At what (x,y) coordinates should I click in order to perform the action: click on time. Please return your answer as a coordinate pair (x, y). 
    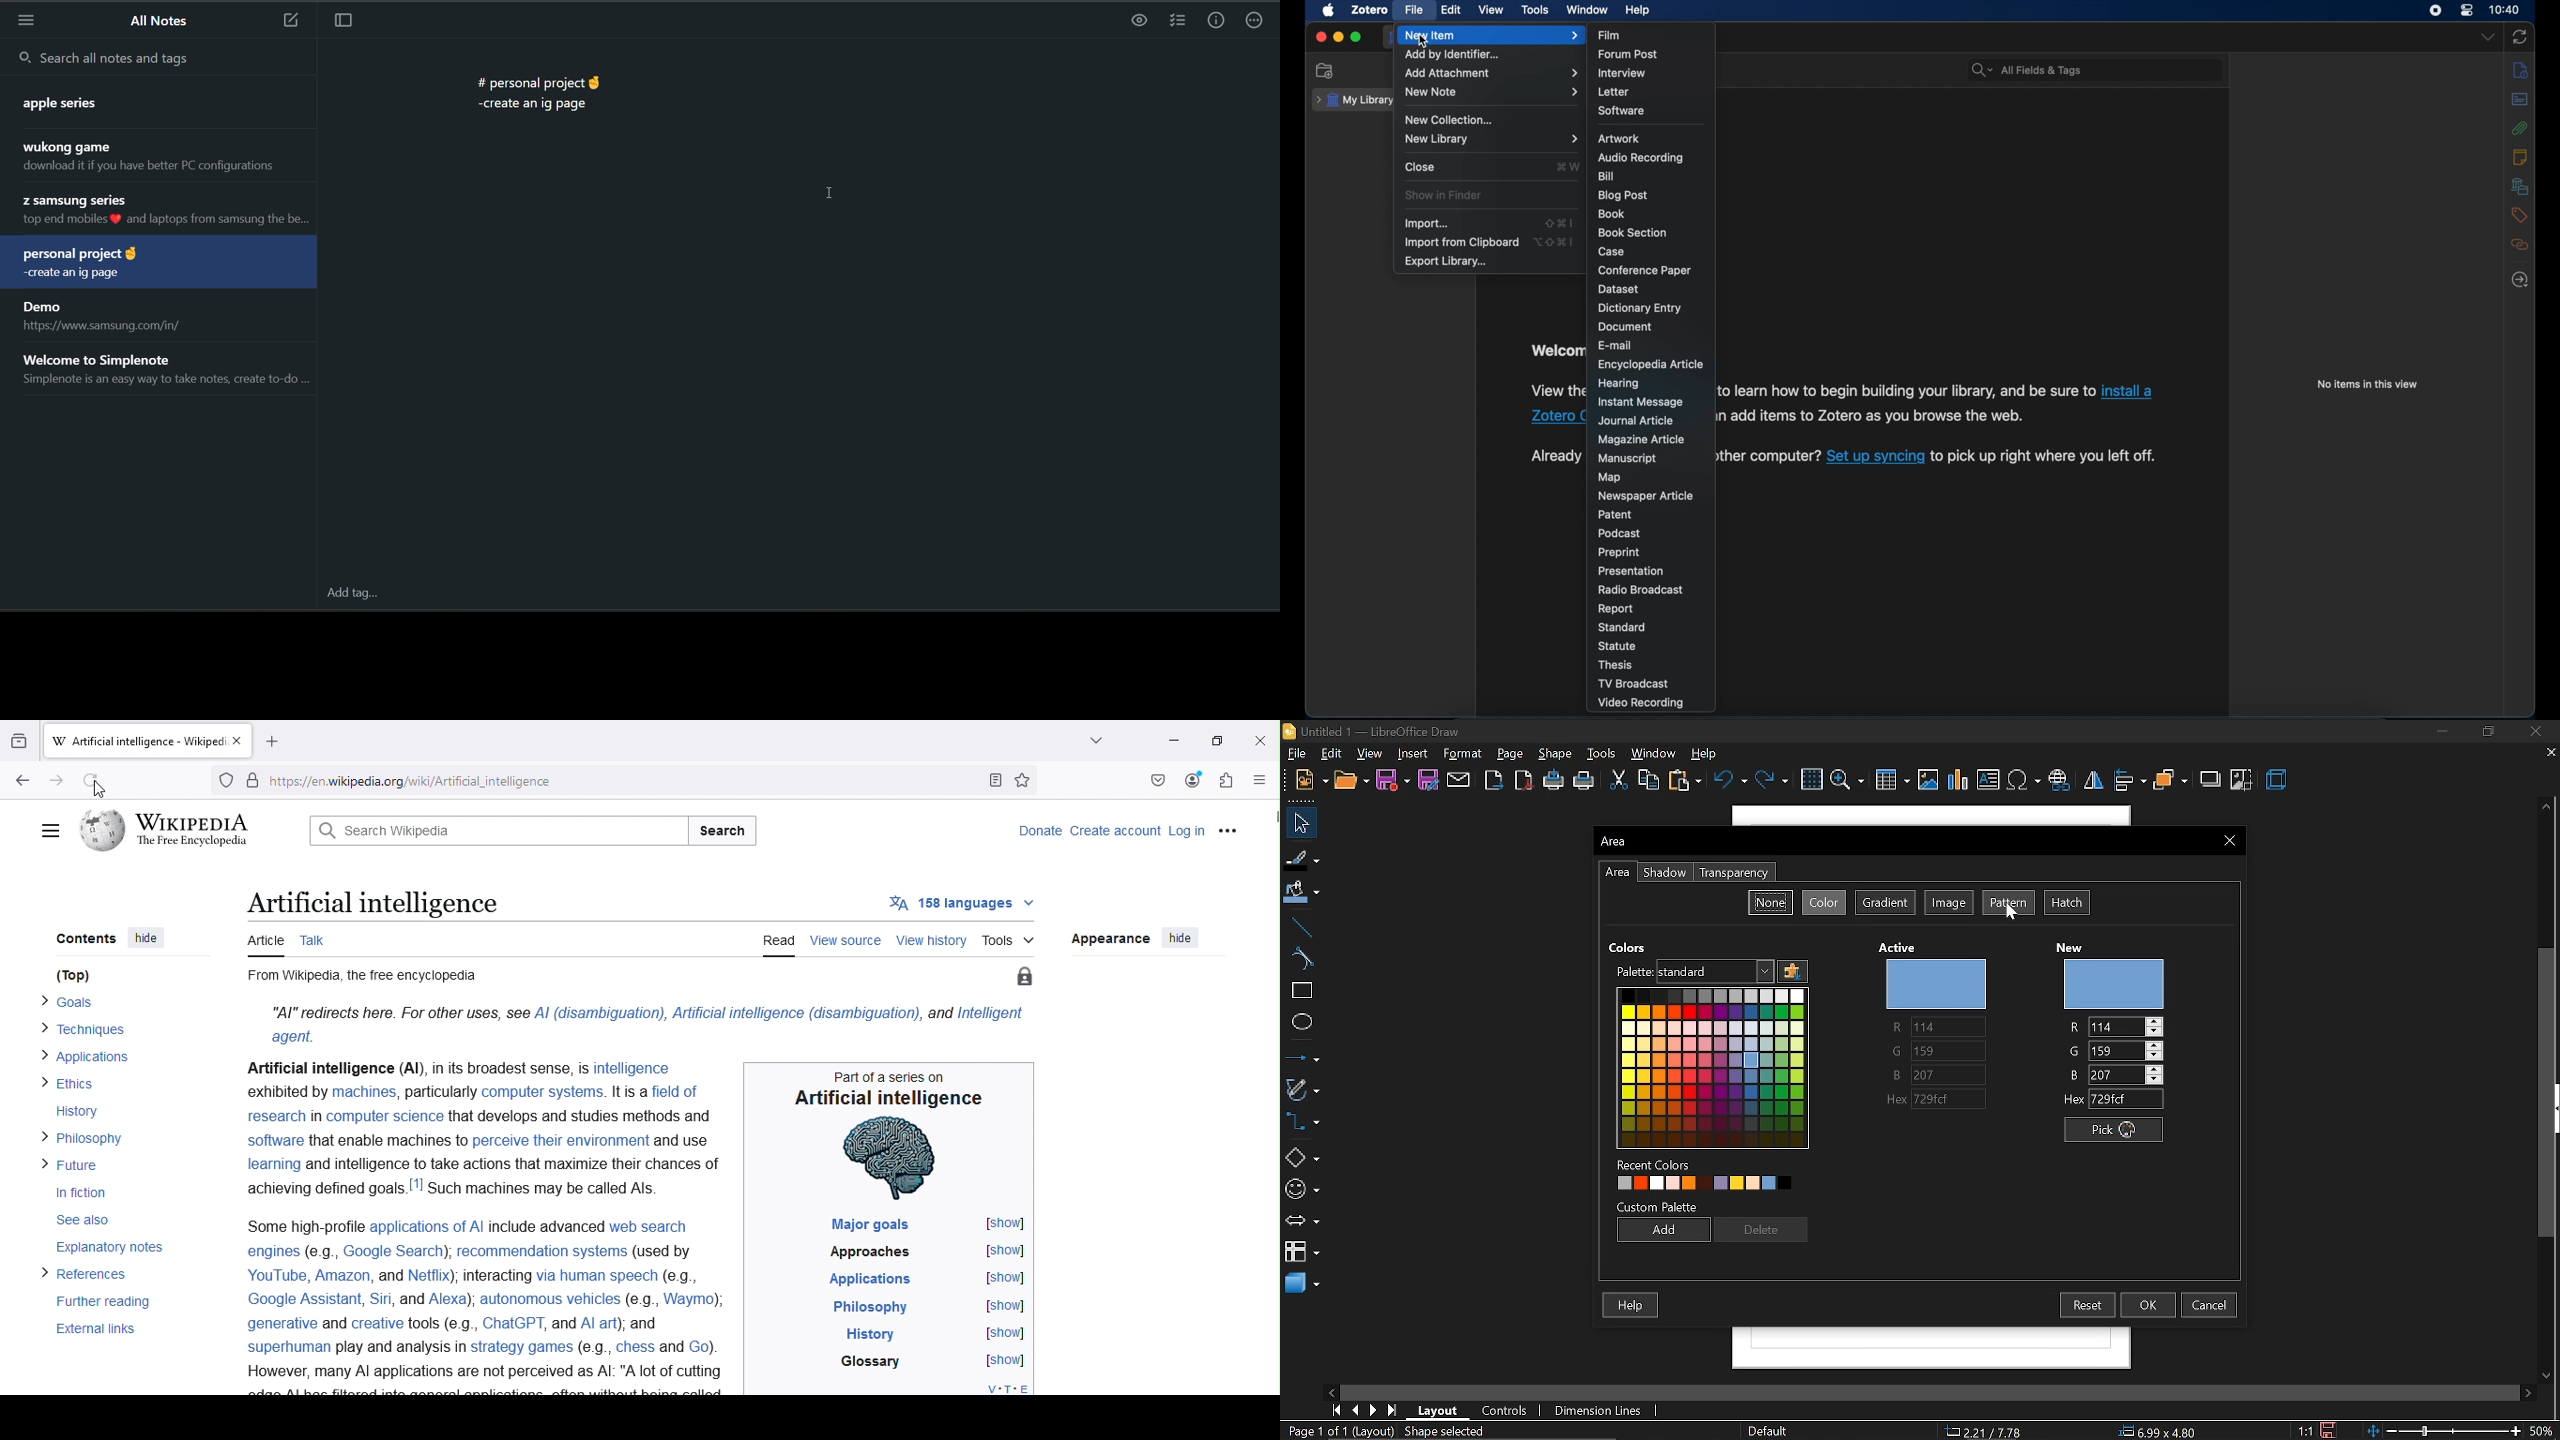
    Looking at the image, I should click on (2505, 9).